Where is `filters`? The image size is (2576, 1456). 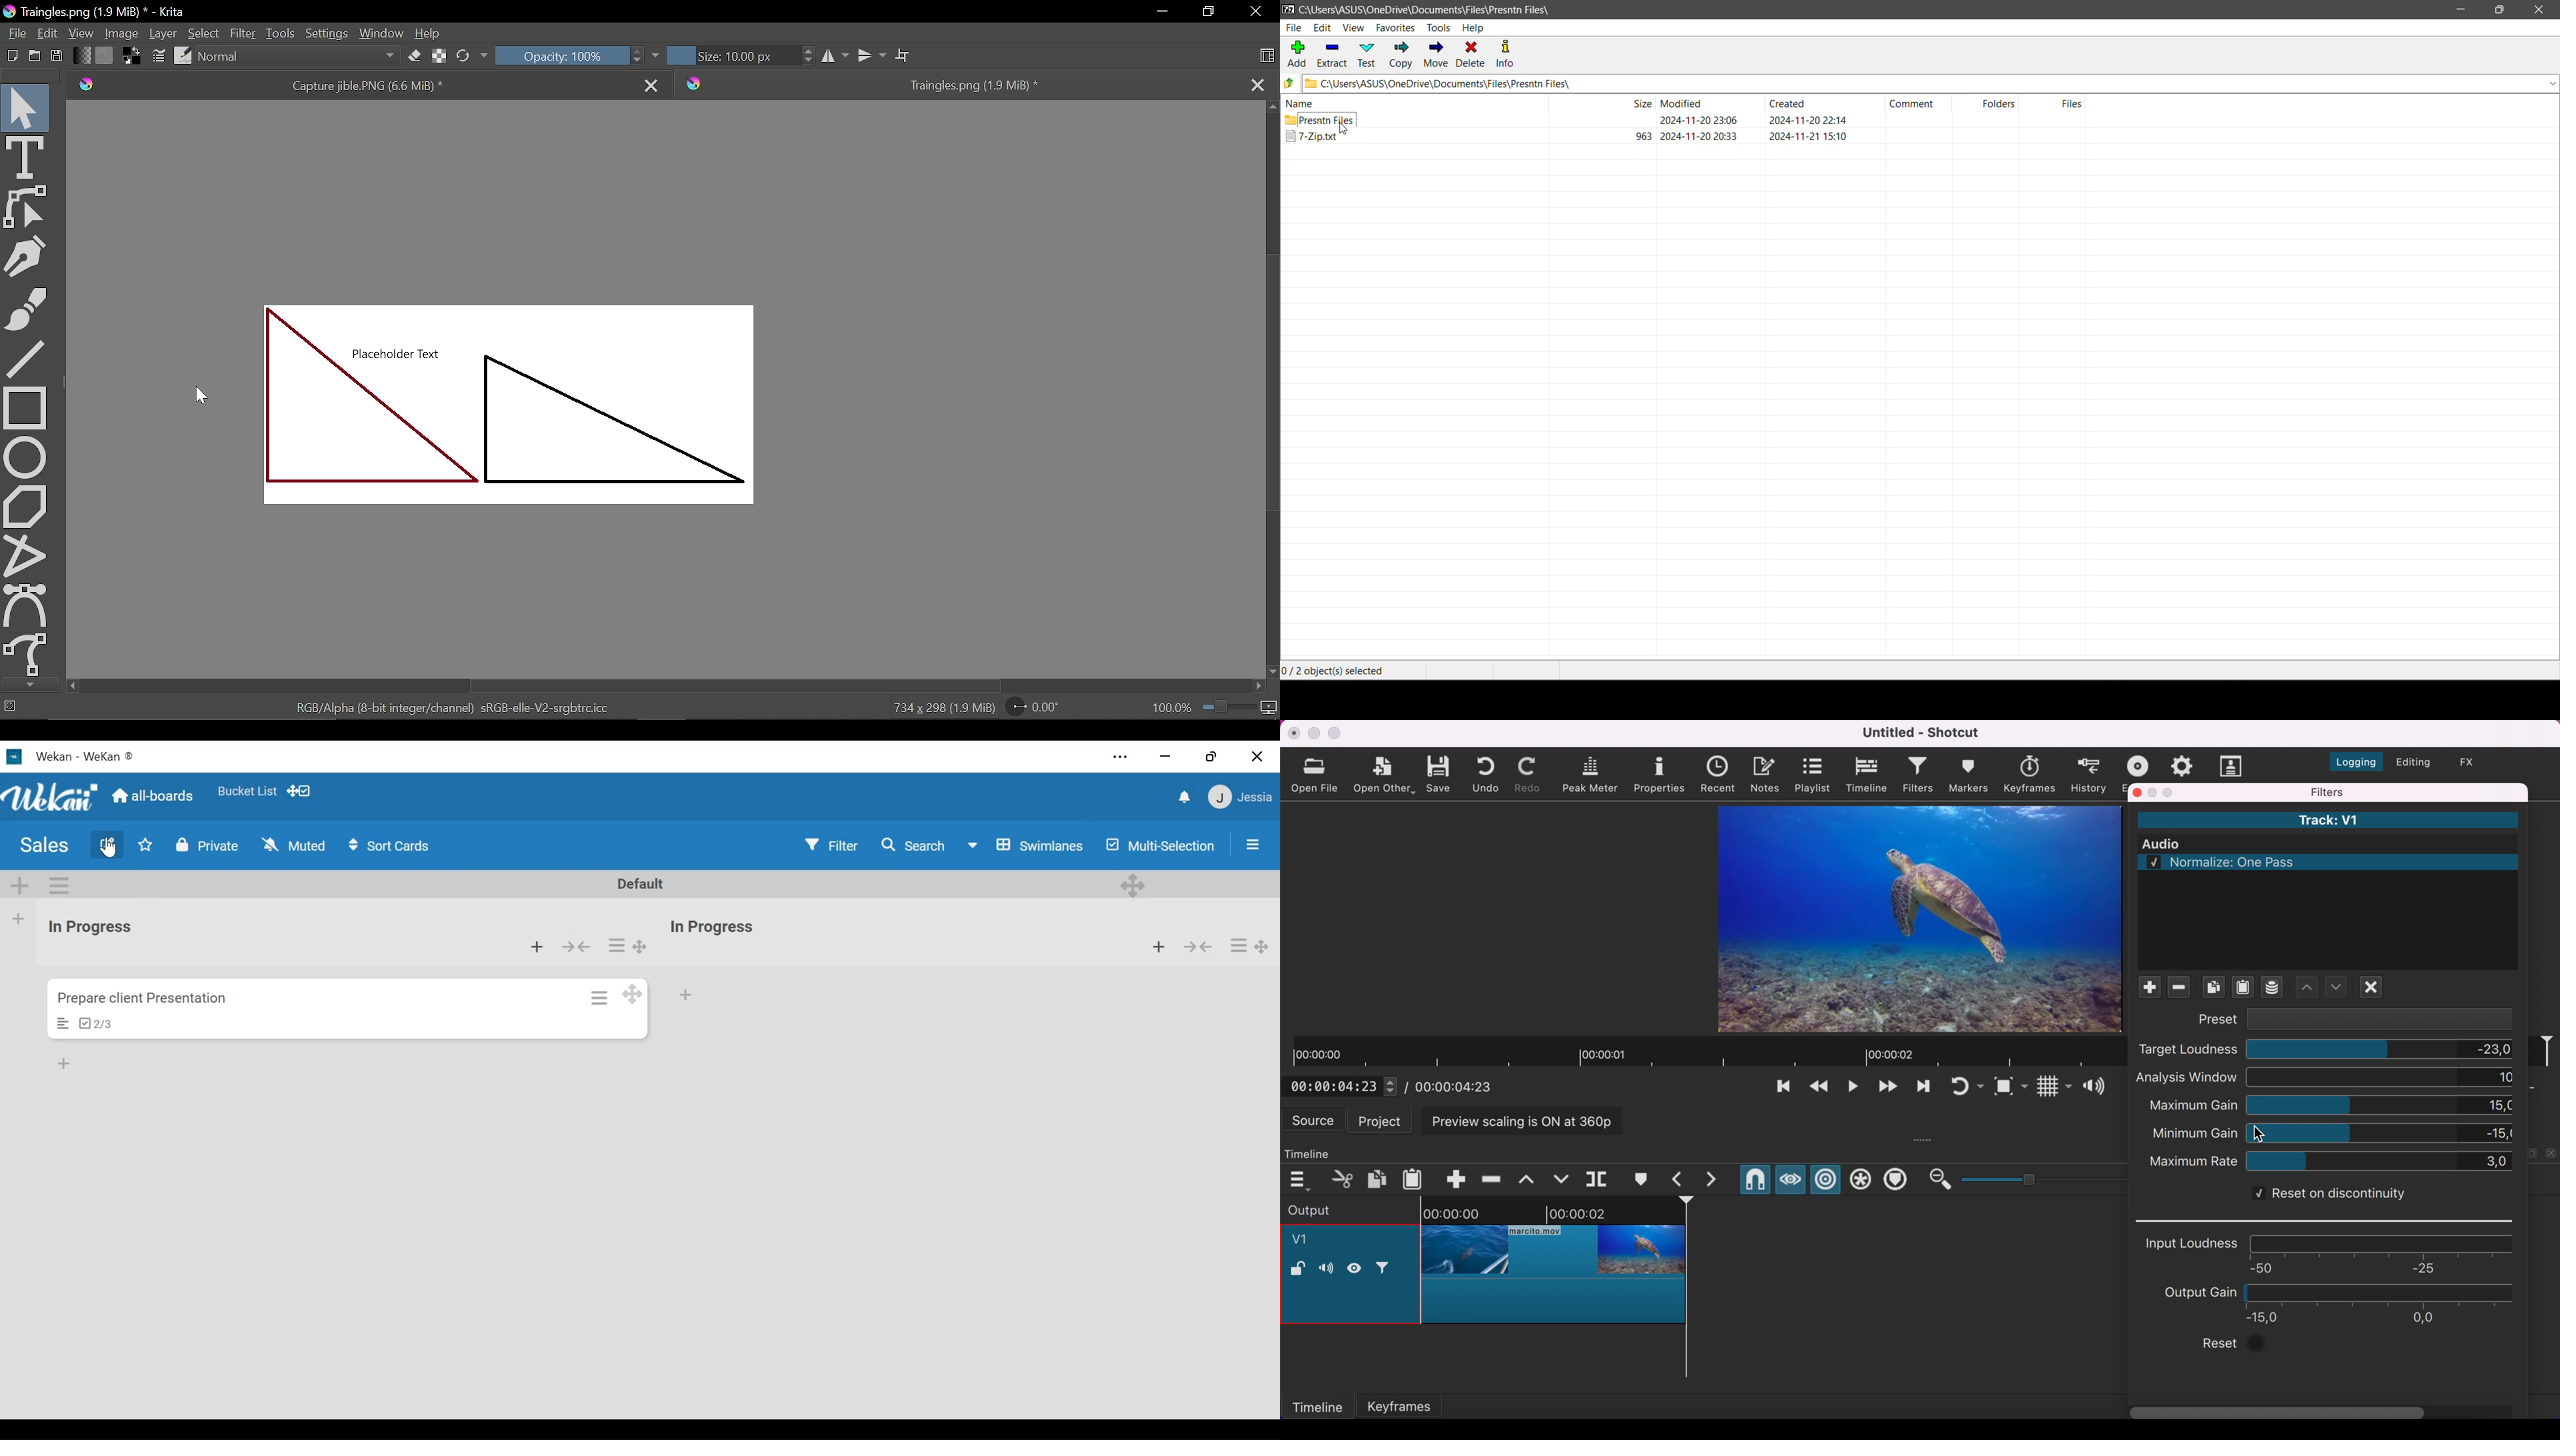
filters is located at coordinates (2377, 792).